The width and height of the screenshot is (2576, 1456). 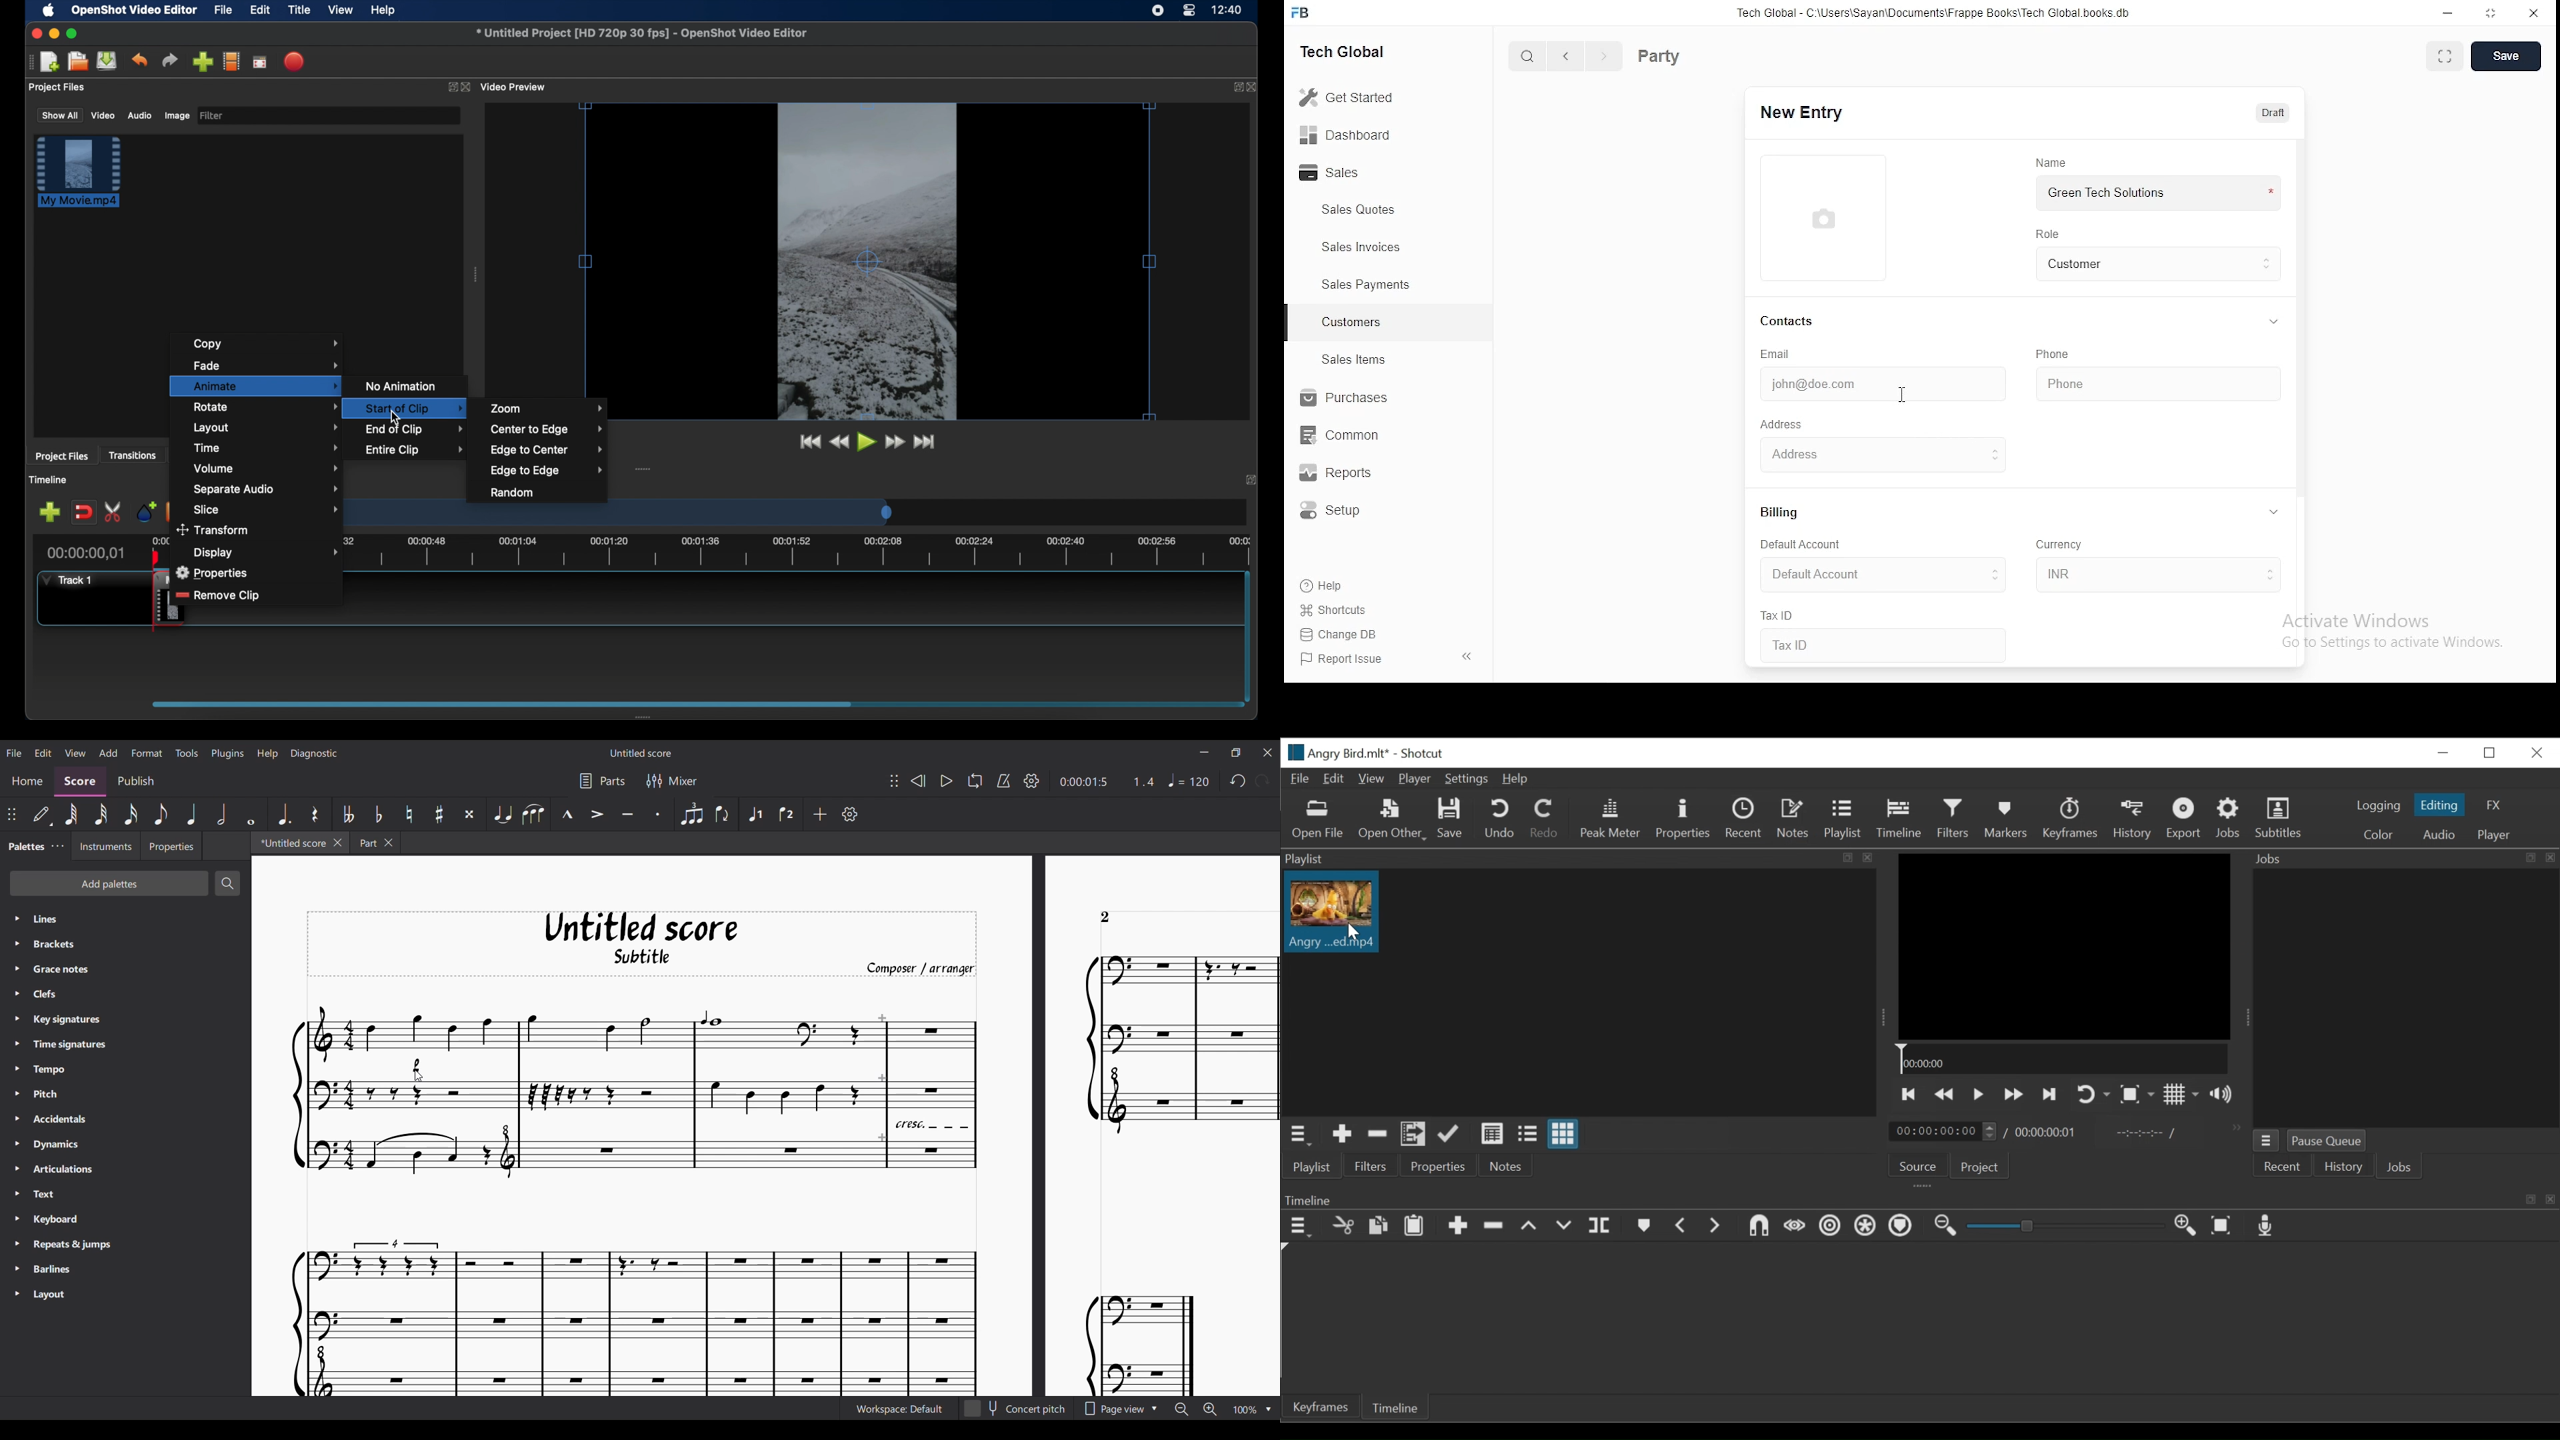 I want to click on copy, so click(x=1376, y=1225).